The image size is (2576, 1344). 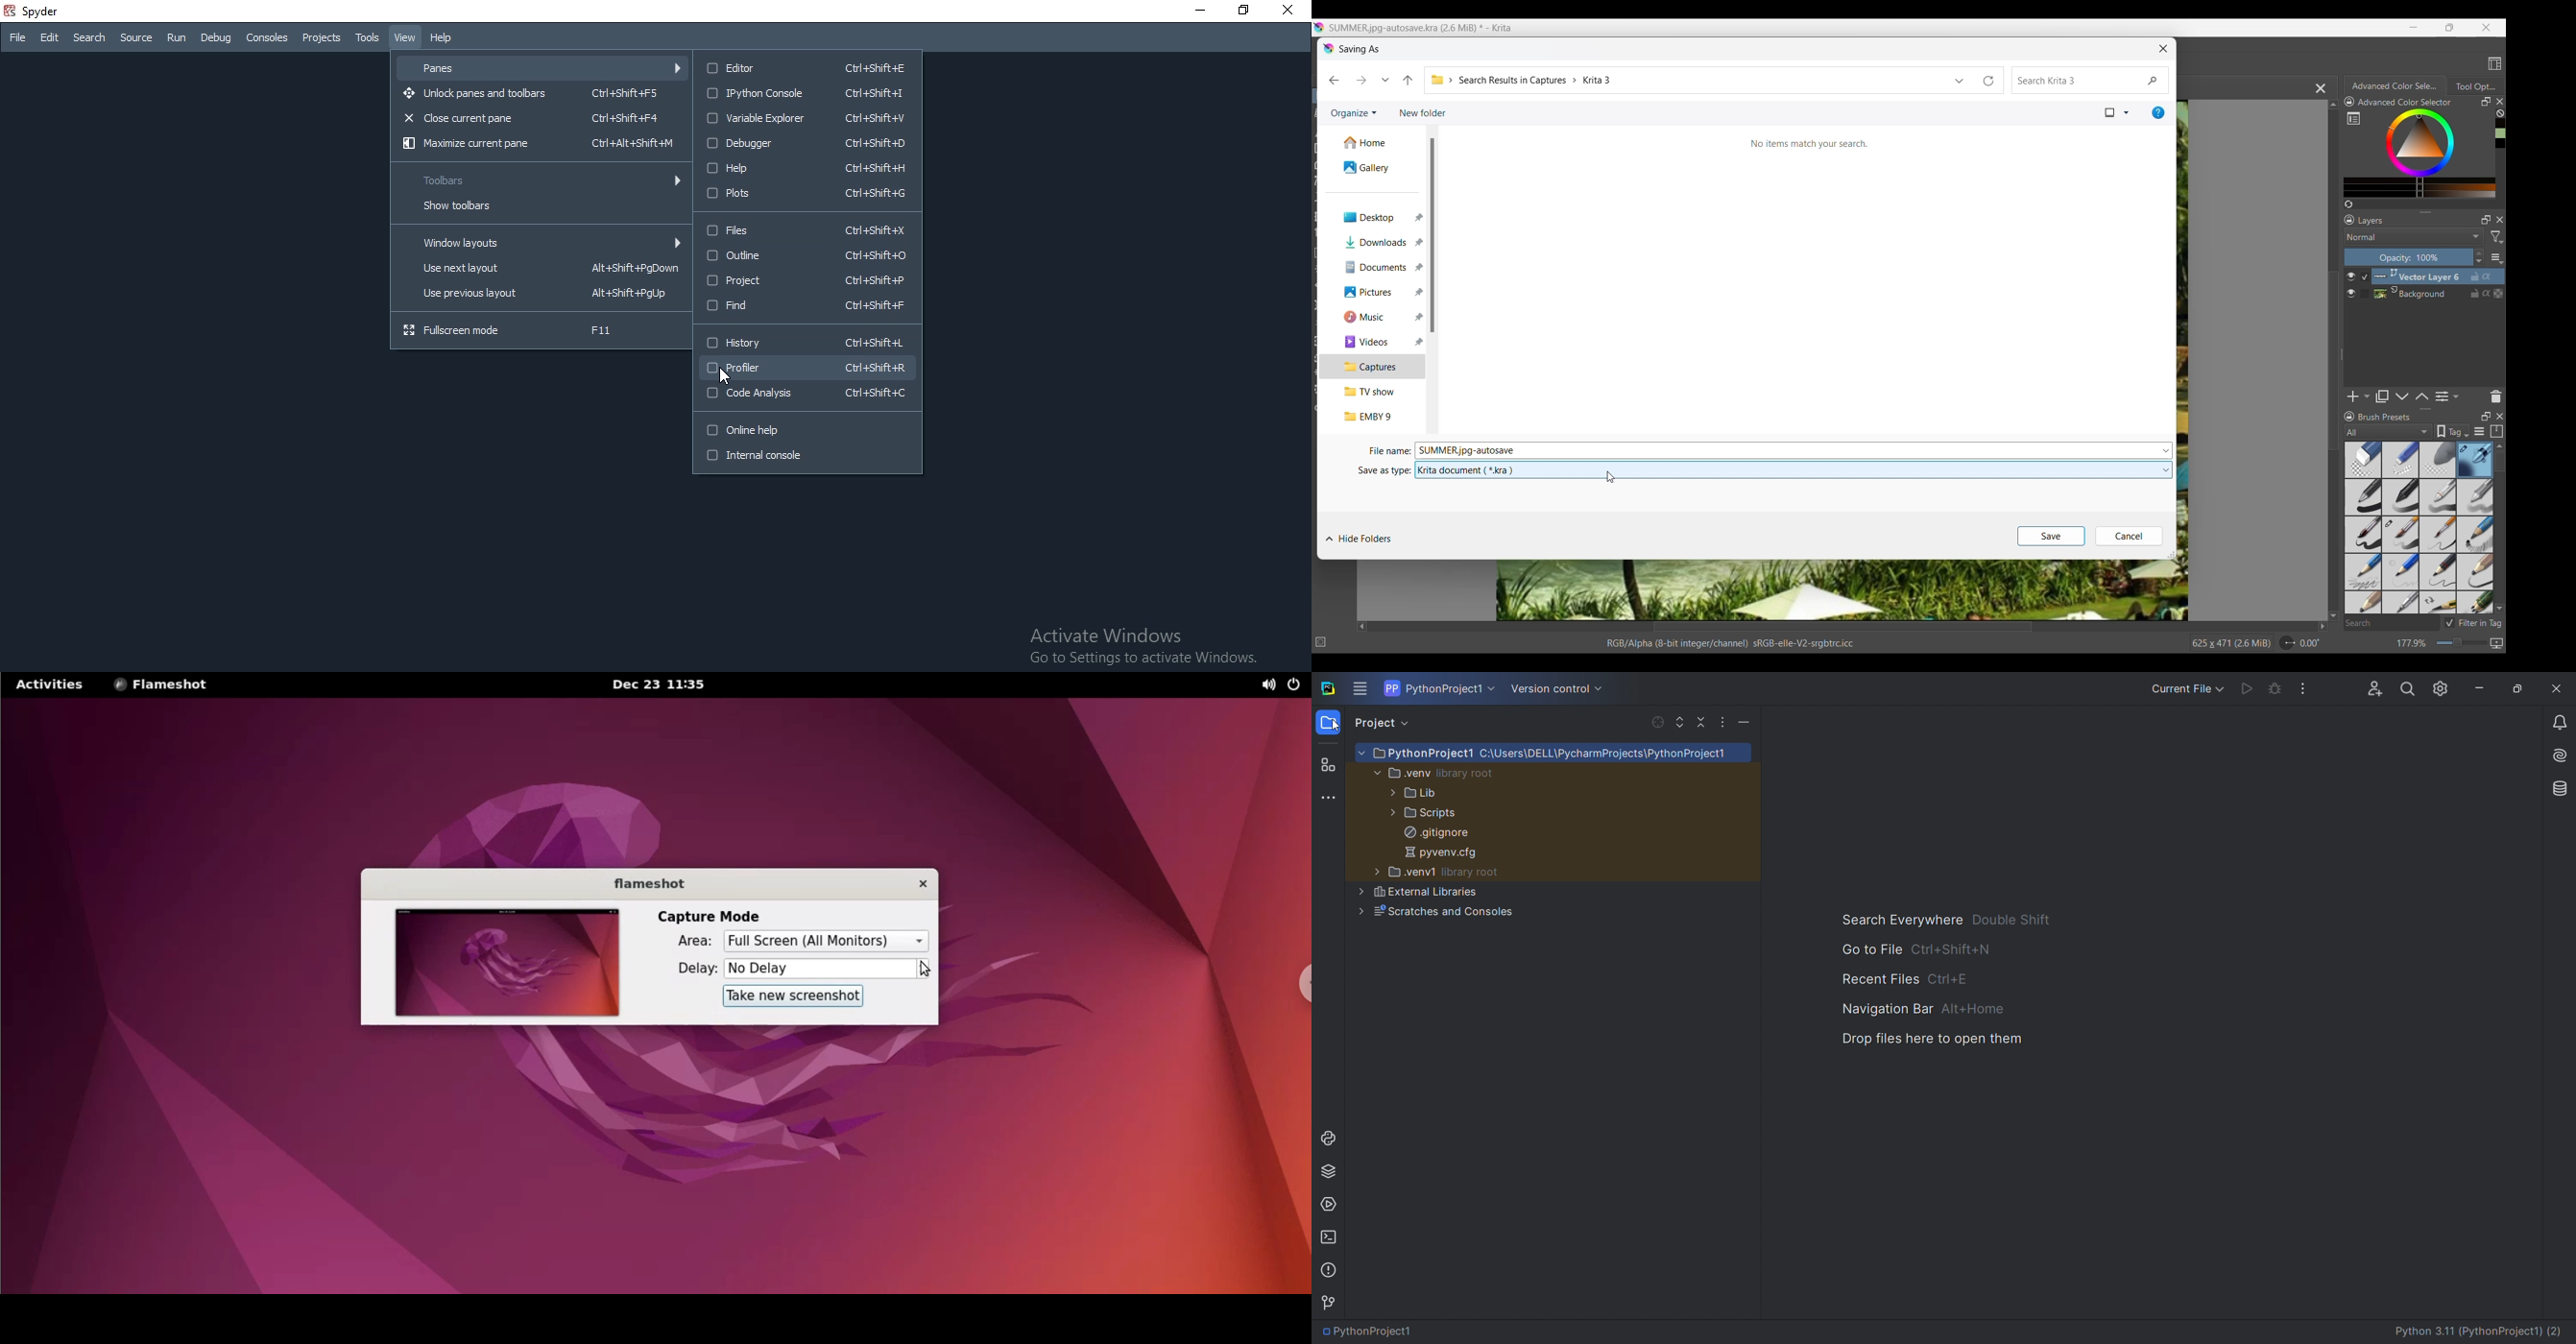 What do you see at coordinates (2391, 623) in the screenshot?
I see `Search box` at bounding box center [2391, 623].